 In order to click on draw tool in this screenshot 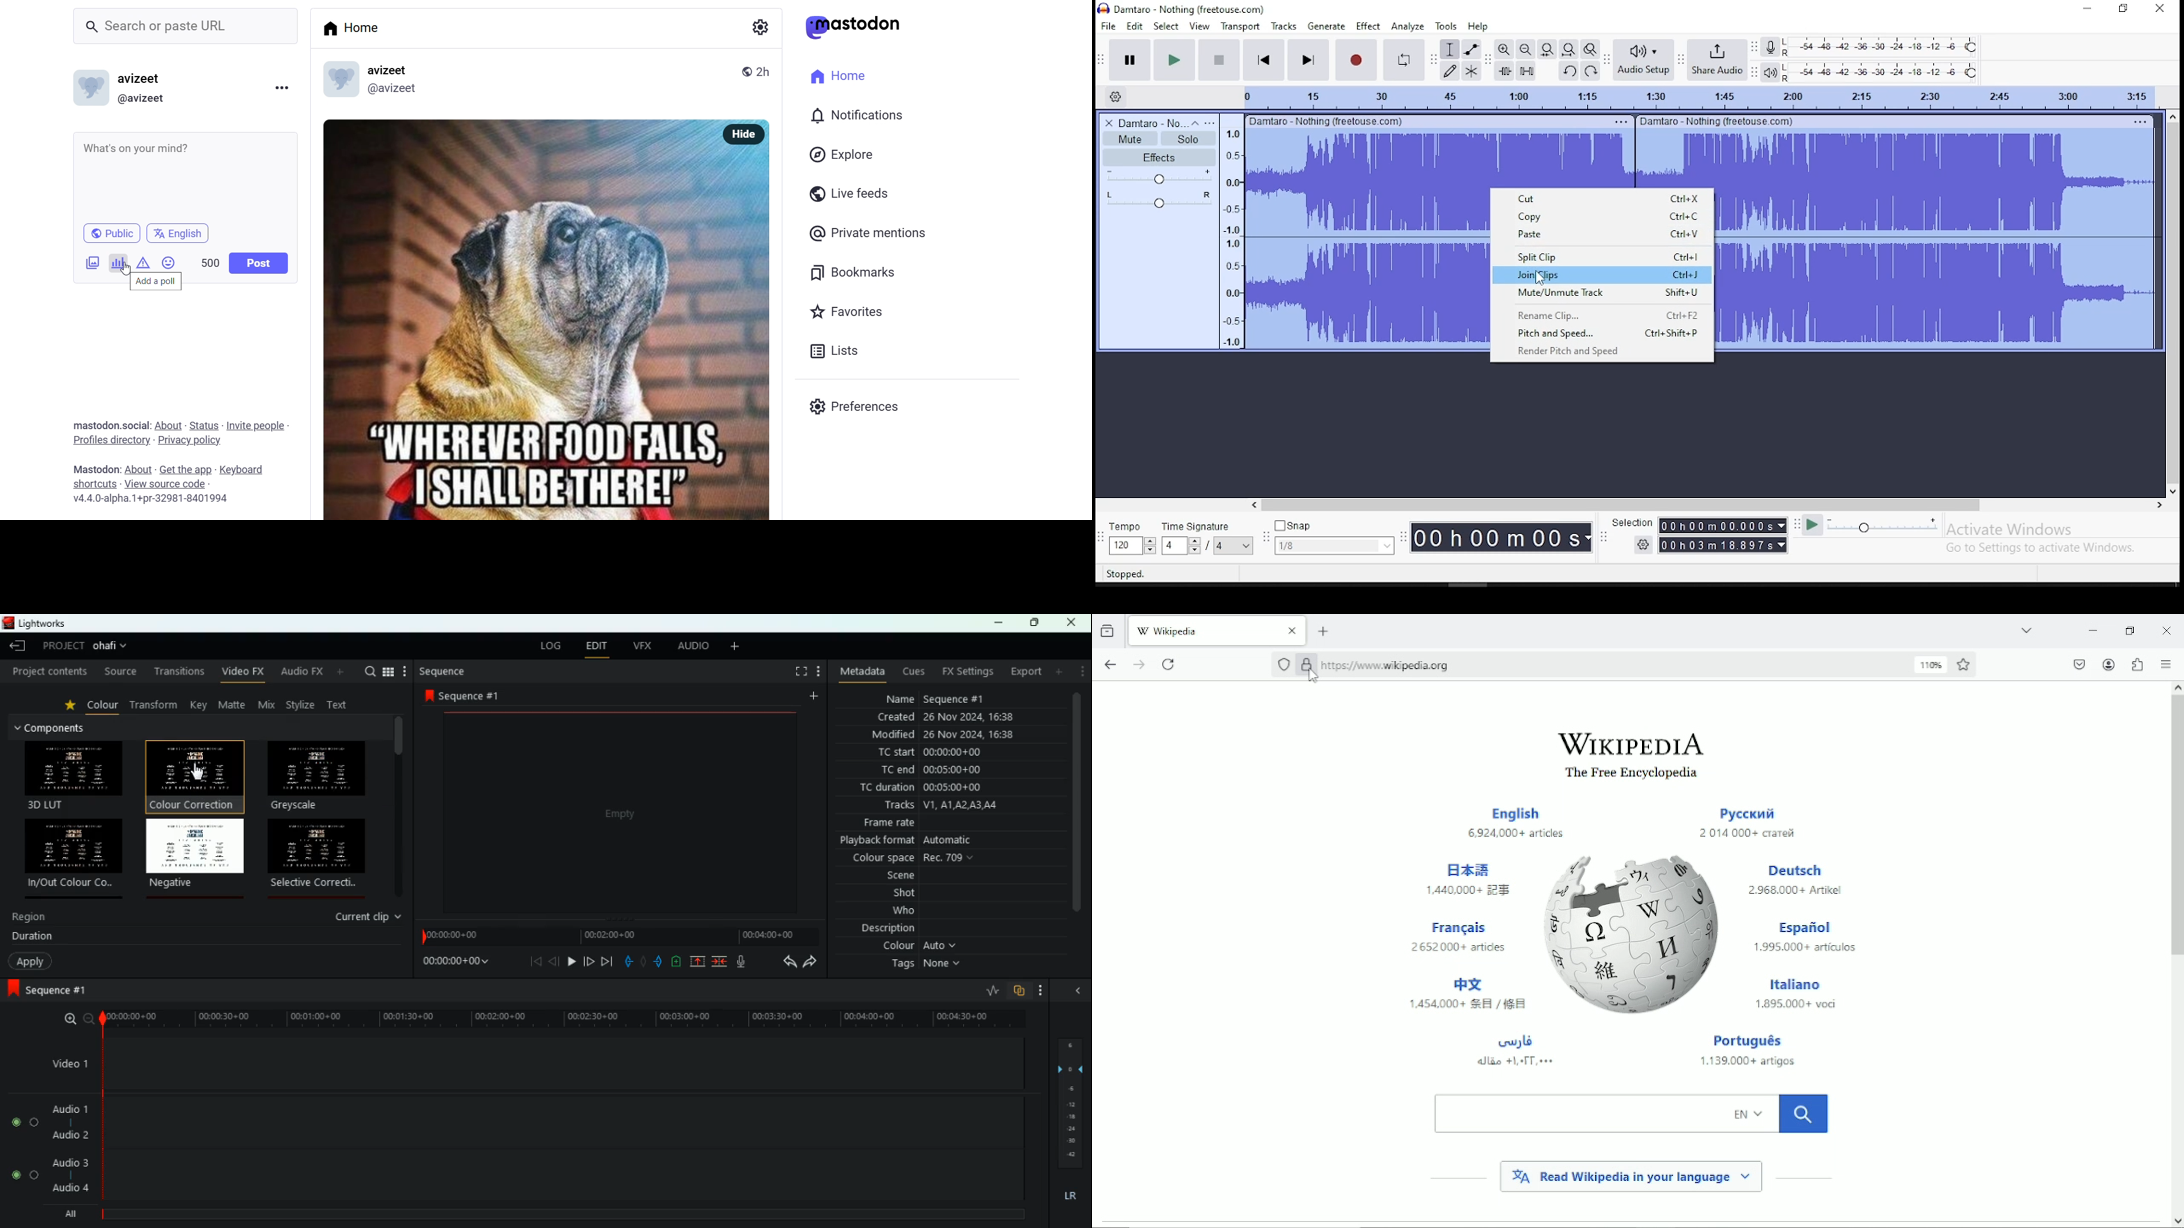, I will do `click(1448, 71)`.